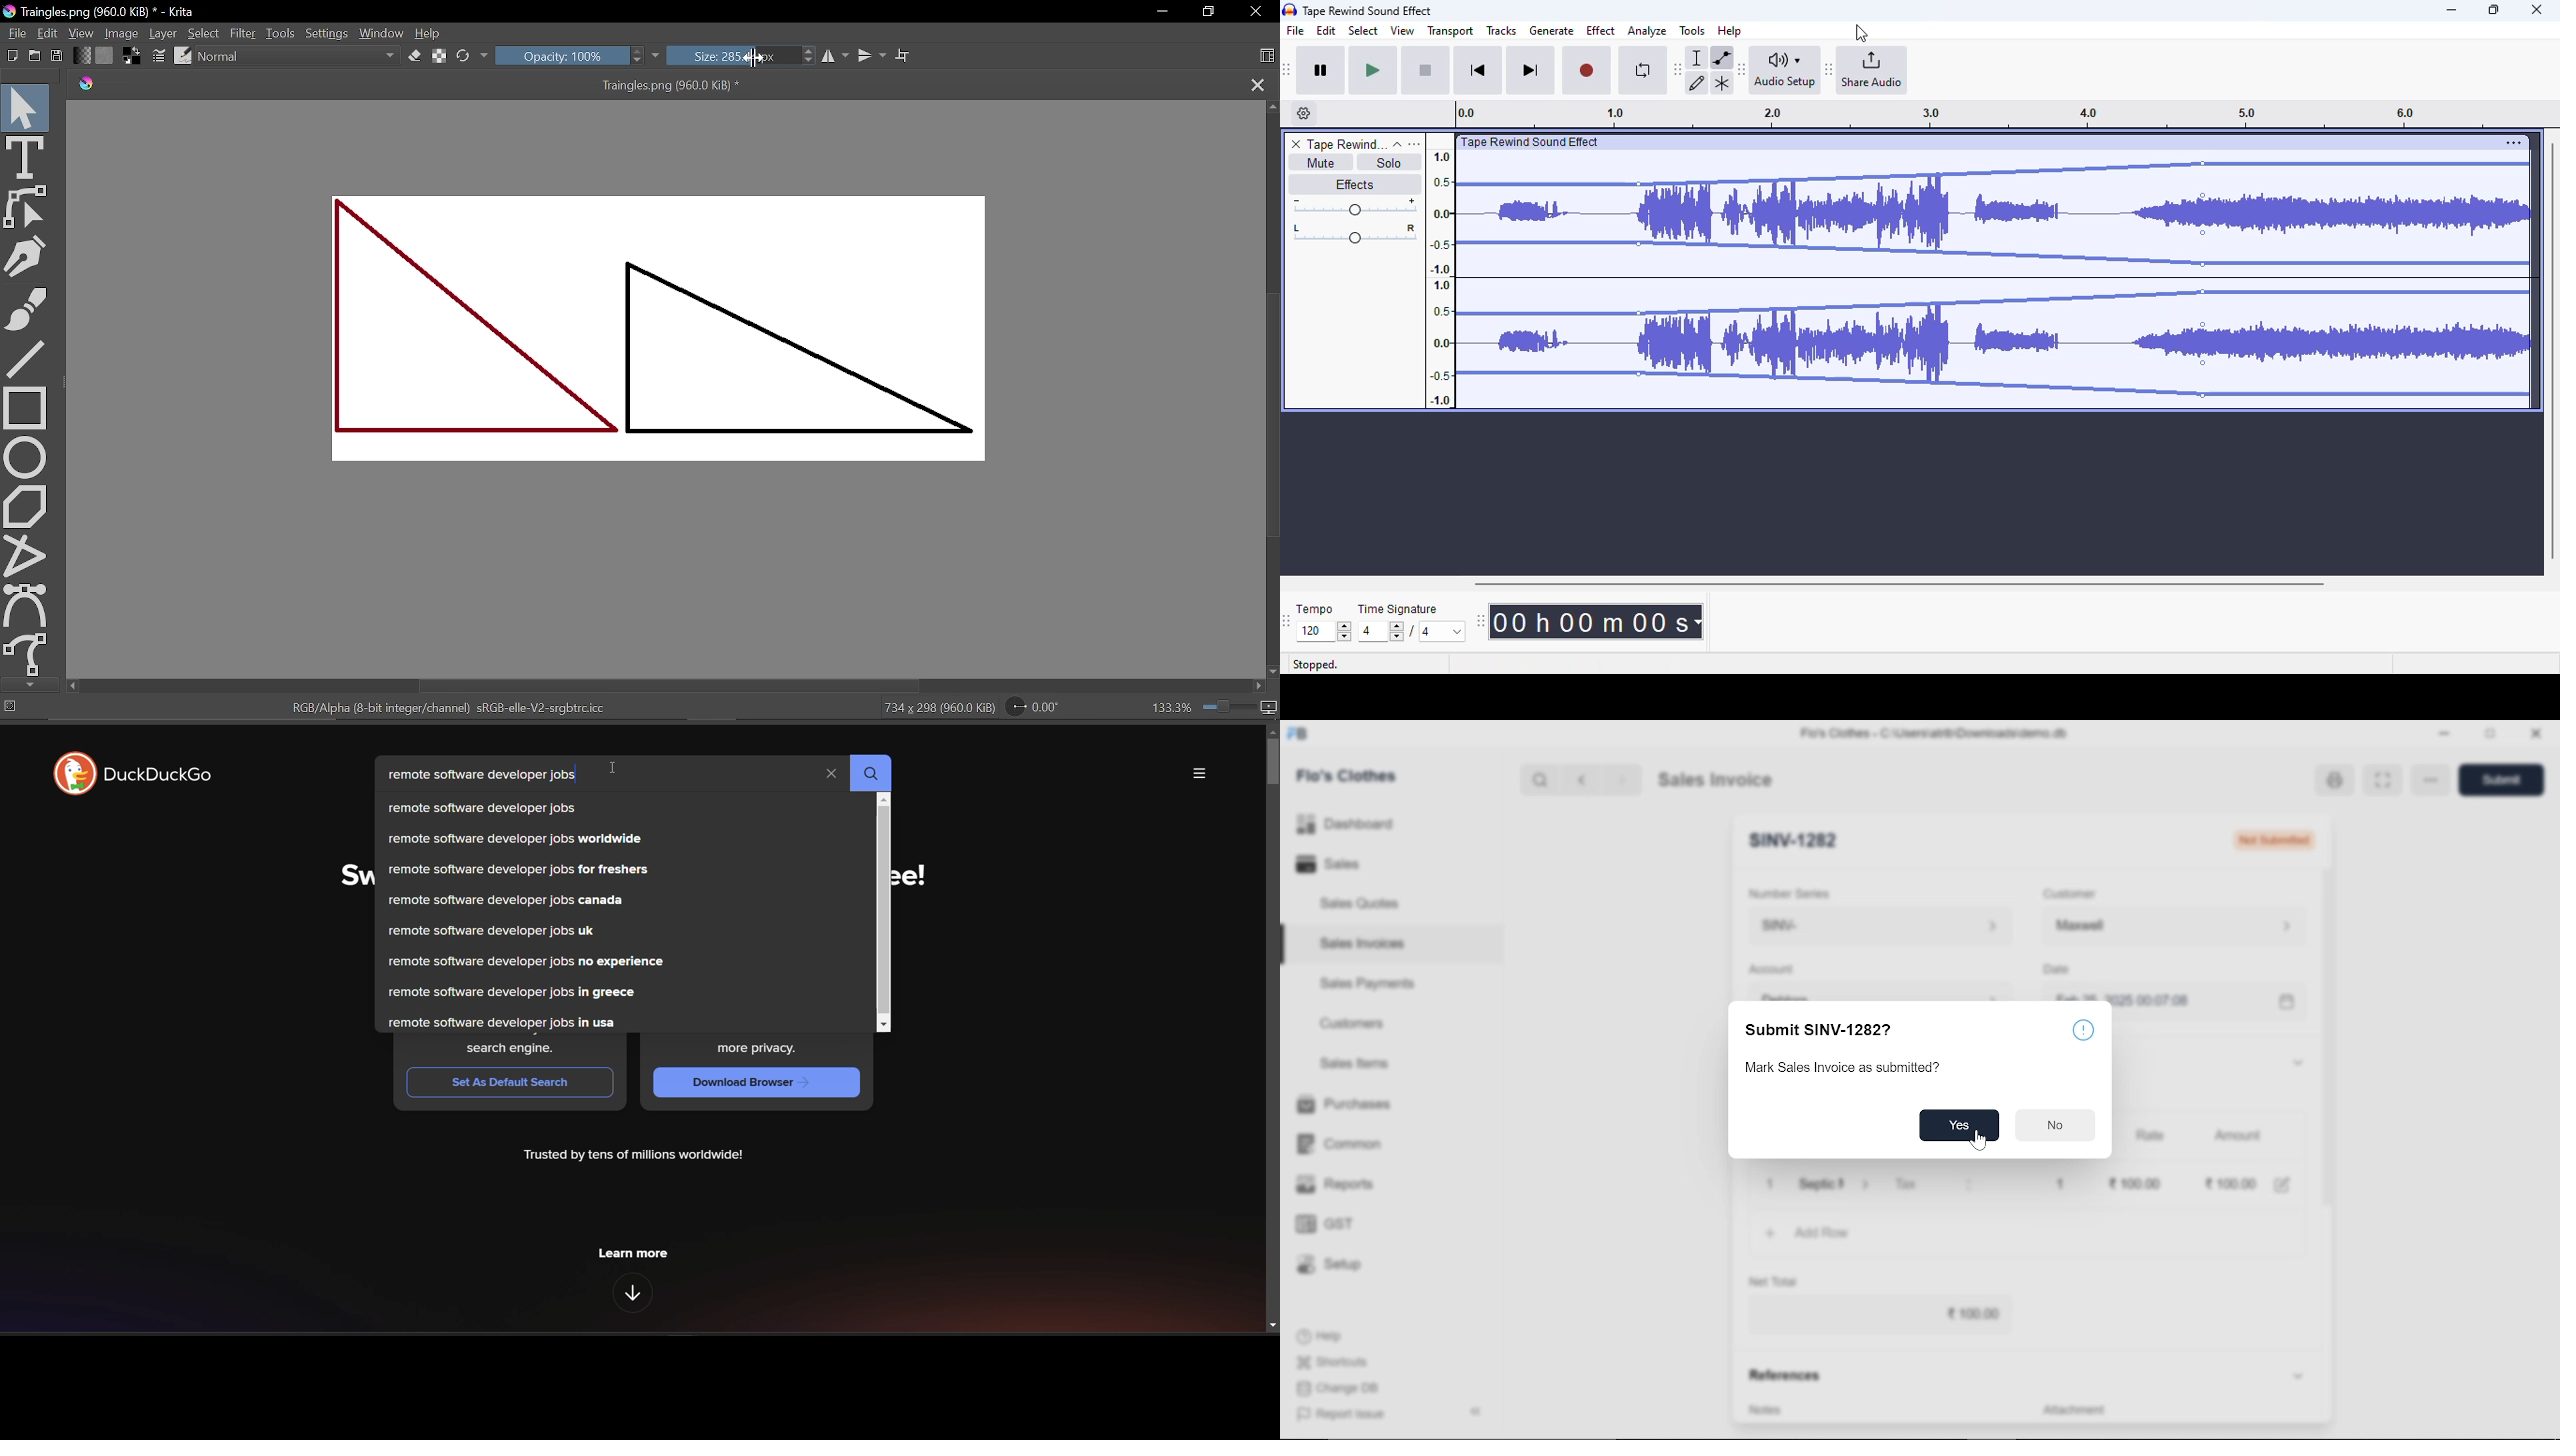 The height and width of the screenshot is (1456, 2576). What do you see at coordinates (1862, 35) in the screenshot?
I see `cursor` at bounding box center [1862, 35].